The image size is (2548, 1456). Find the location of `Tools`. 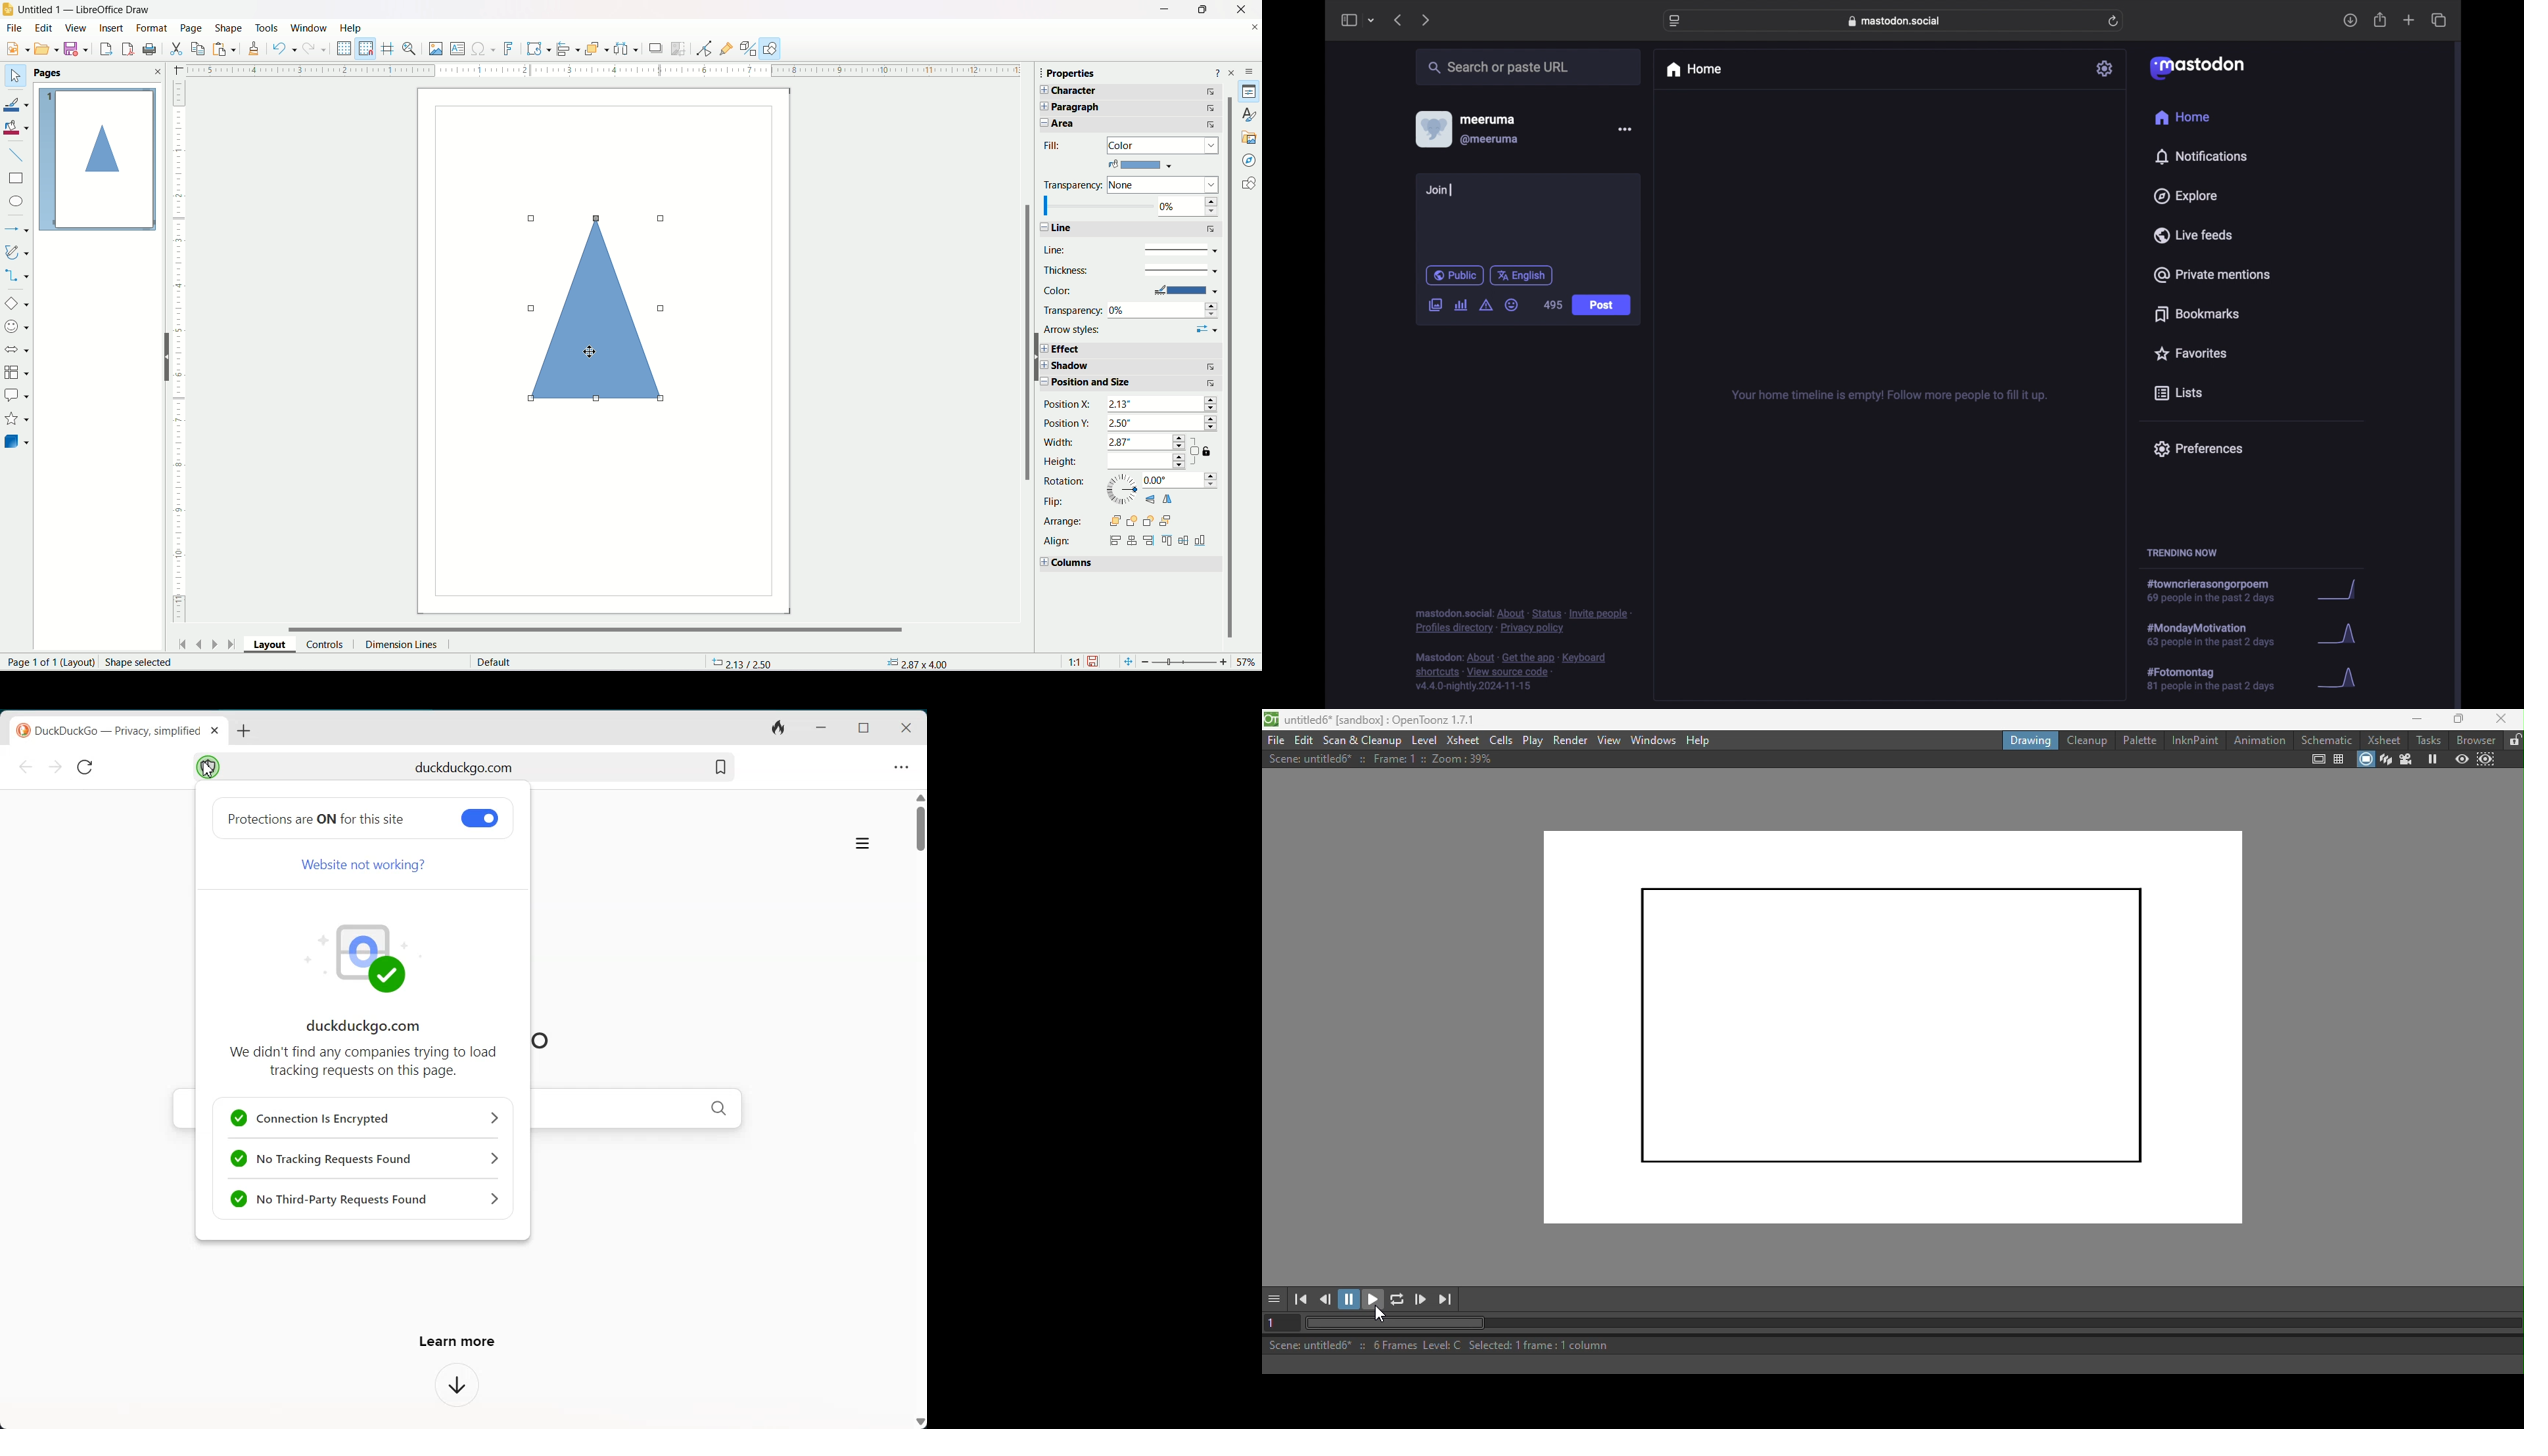

Tools is located at coordinates (267, 28).